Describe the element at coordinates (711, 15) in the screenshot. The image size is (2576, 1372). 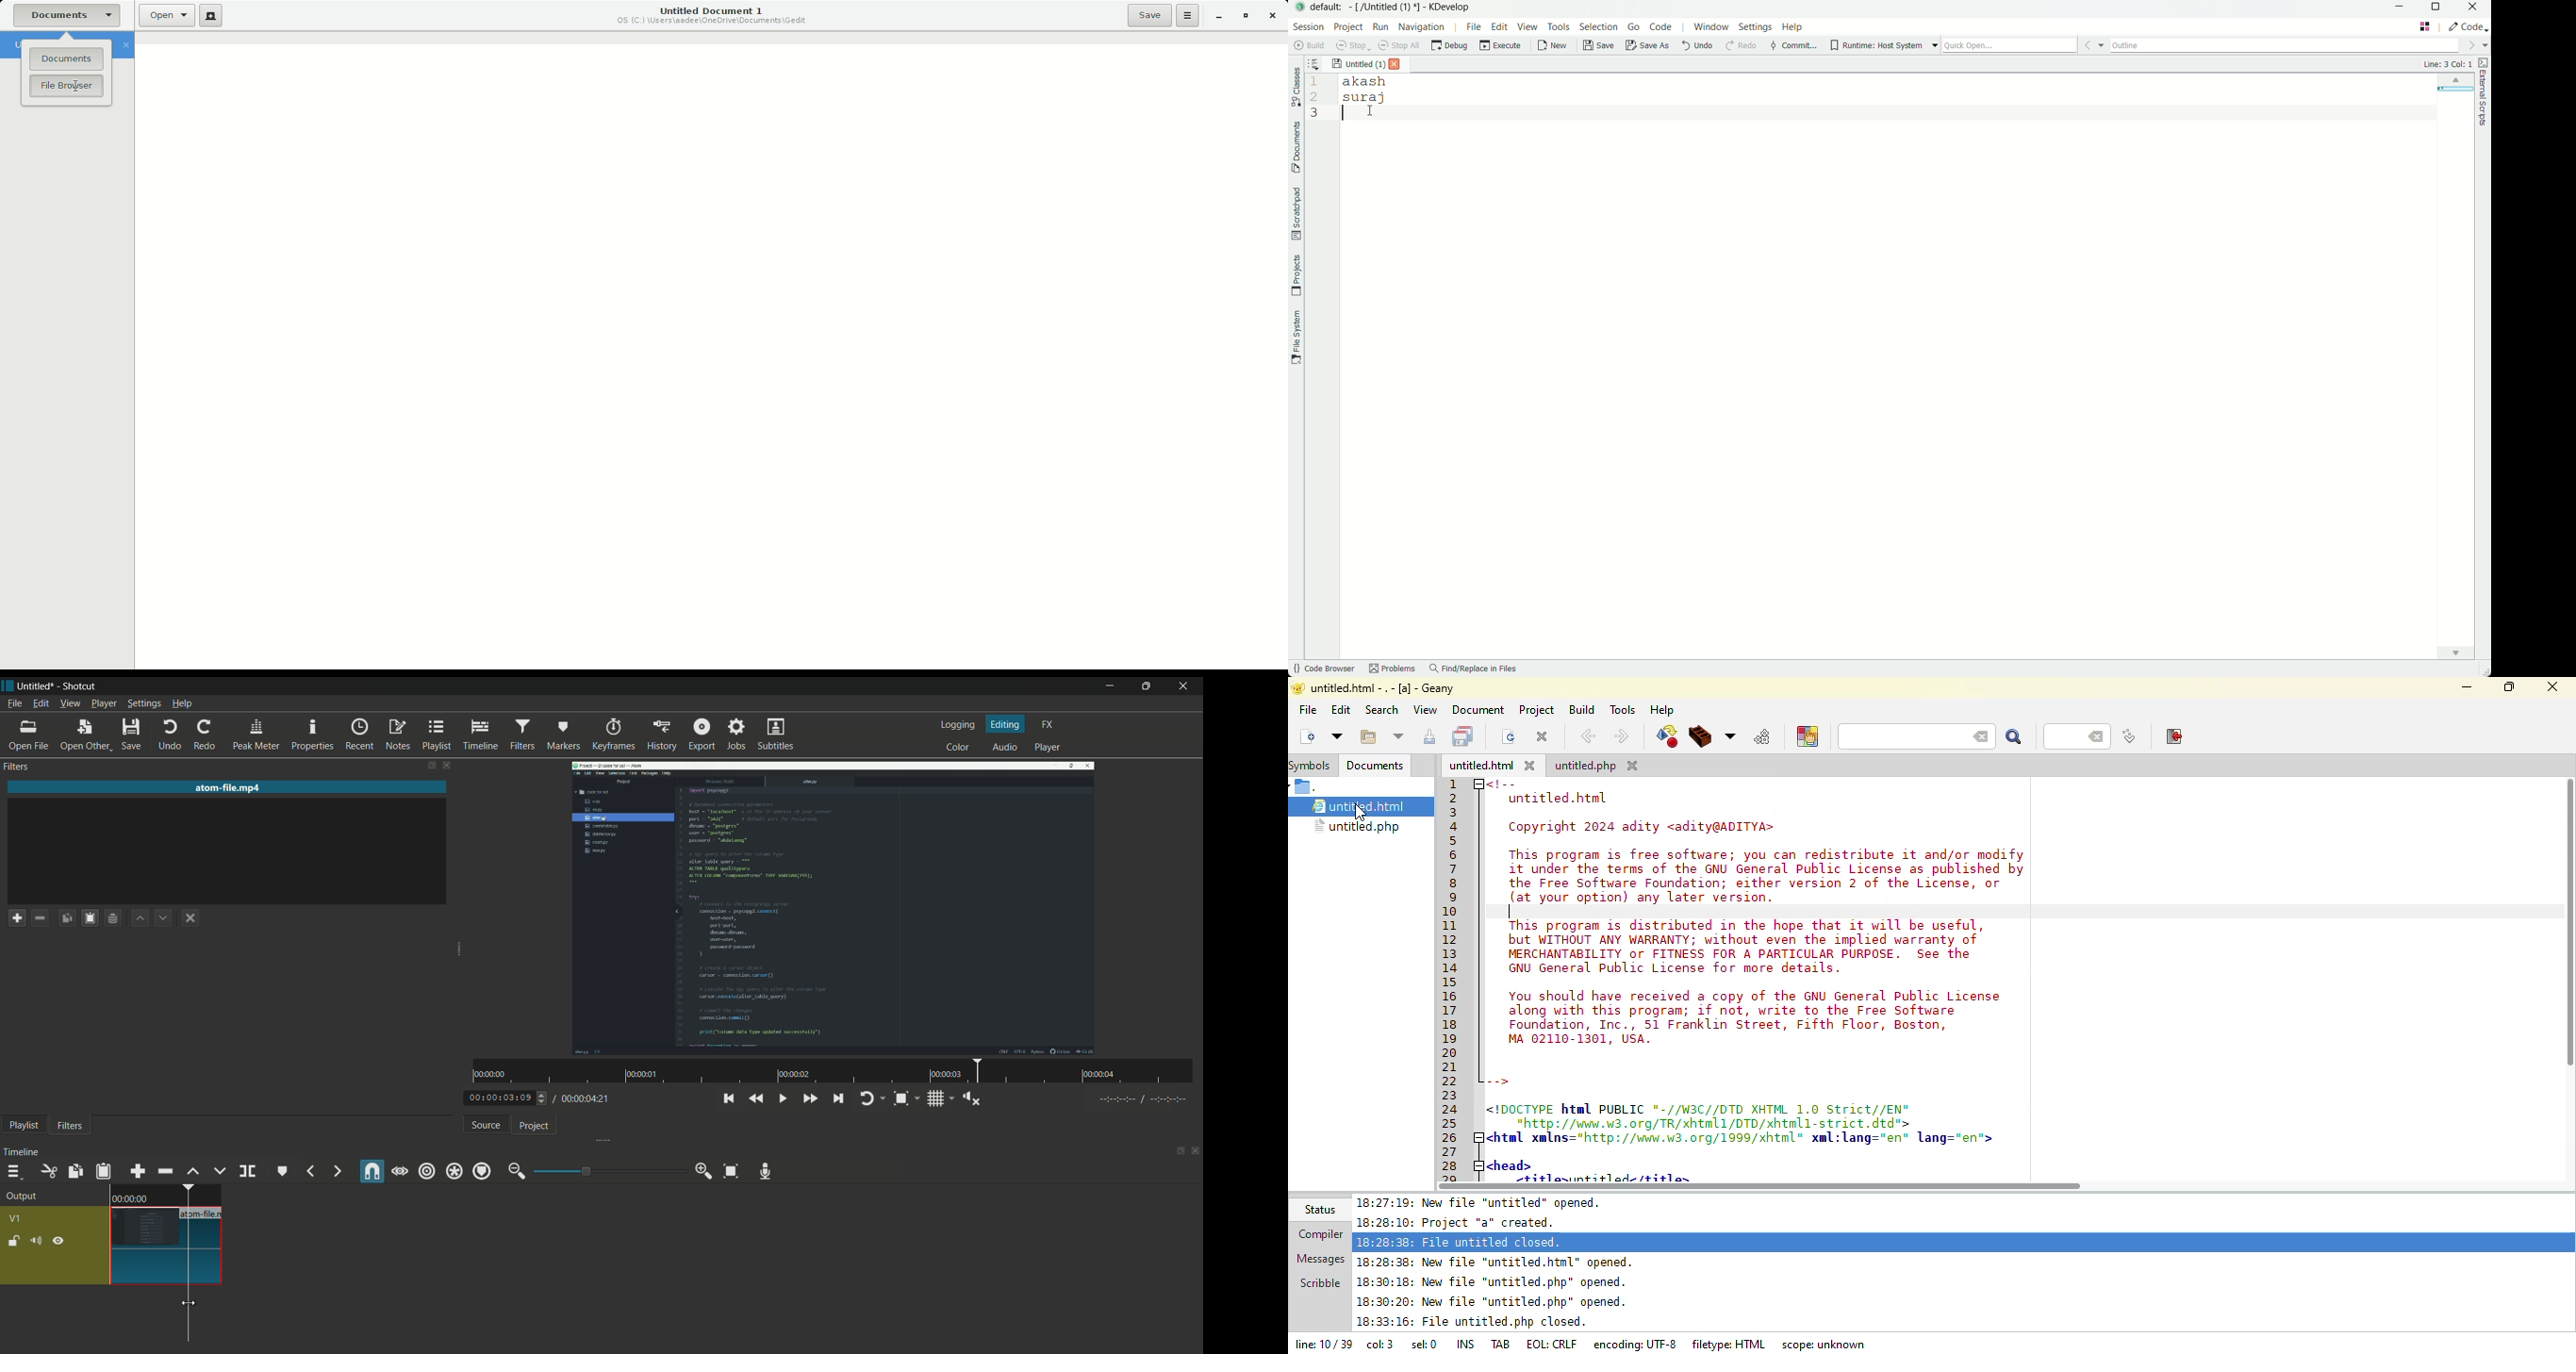
I see `Untitled Document 1` at that location.